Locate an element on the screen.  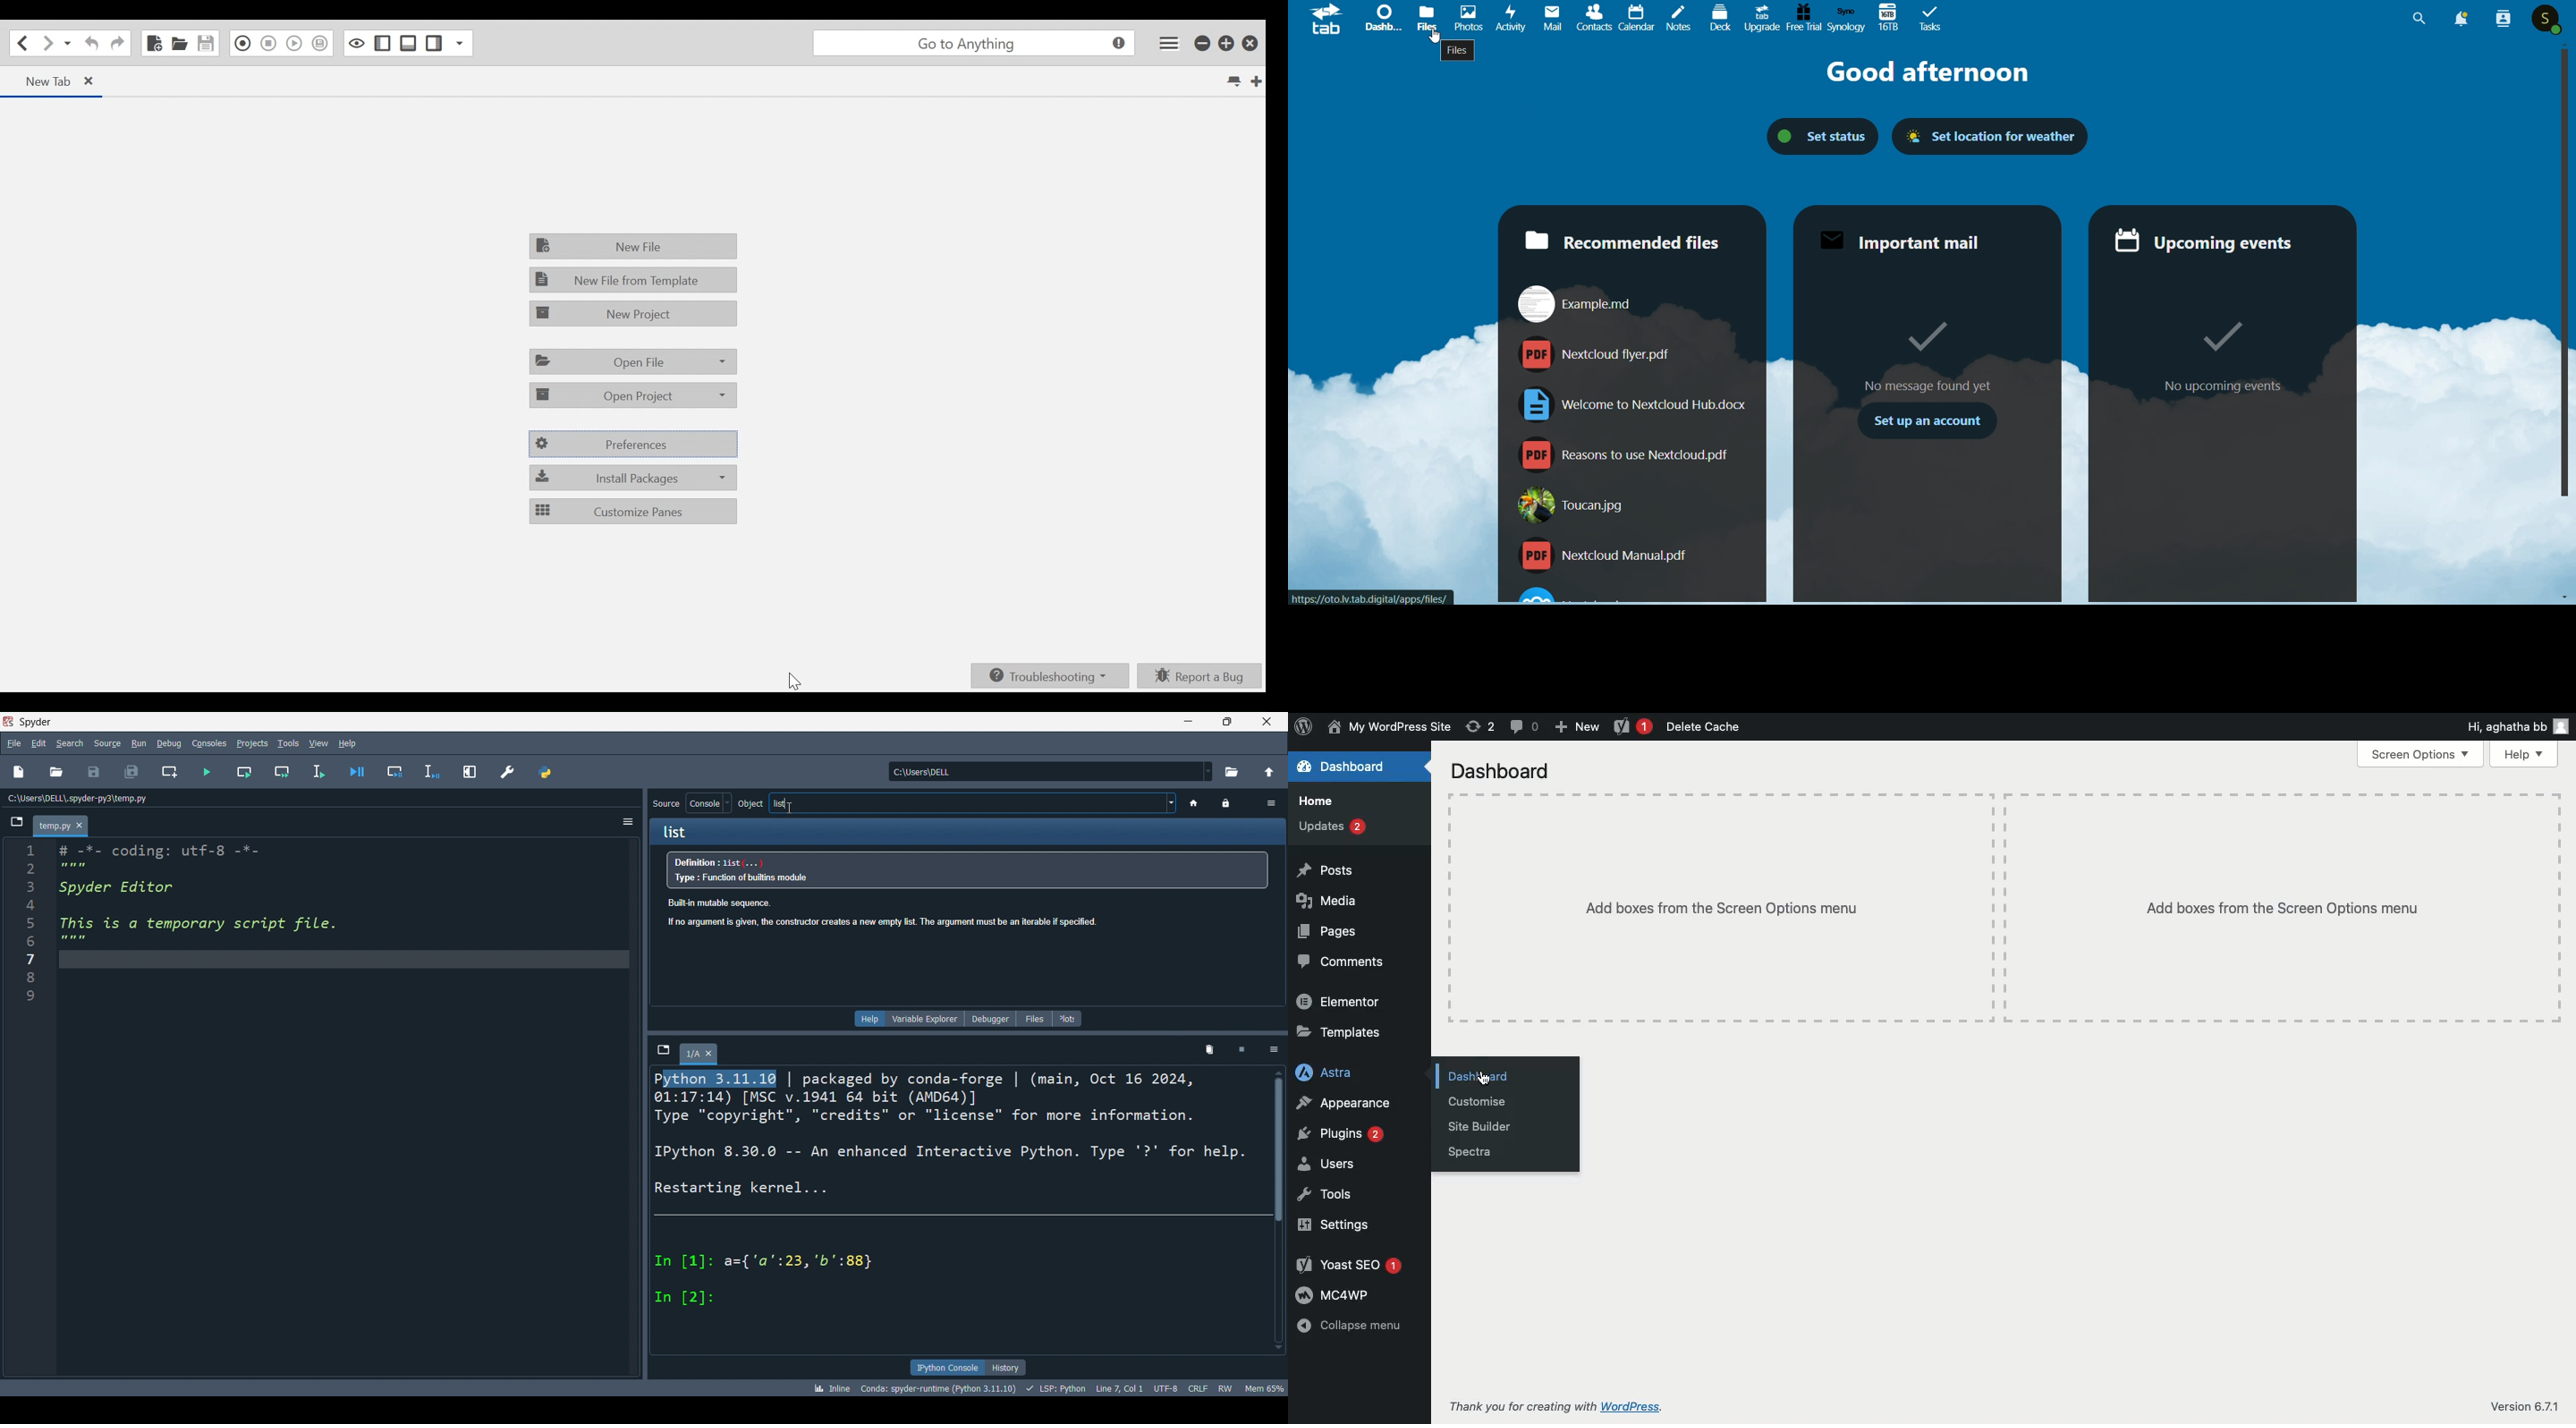
mem 65% is located at coordinates (1267, 1388).